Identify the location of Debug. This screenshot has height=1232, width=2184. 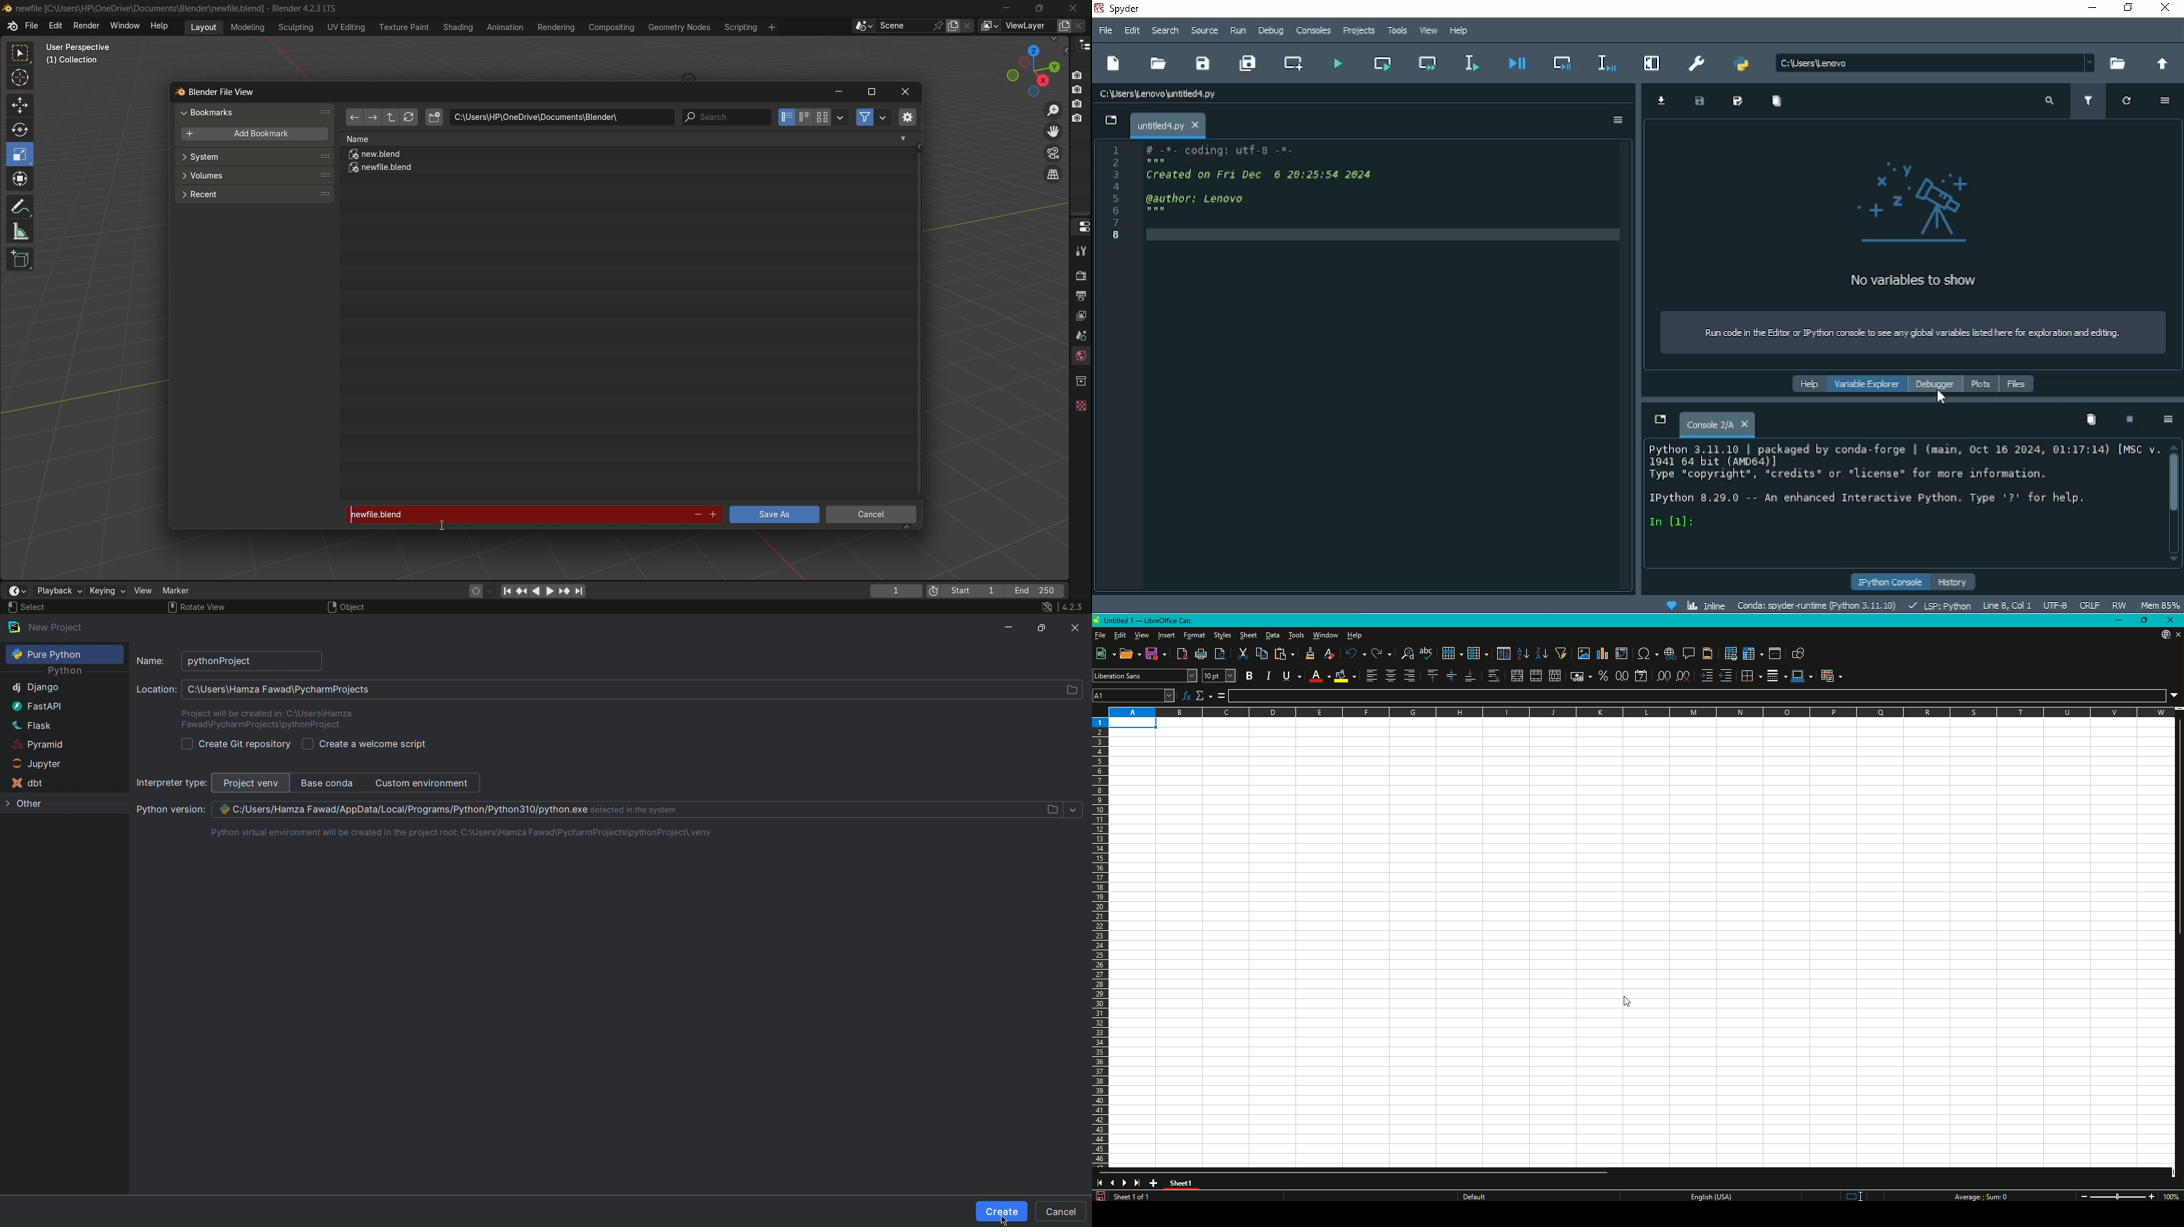
(1271, 30).